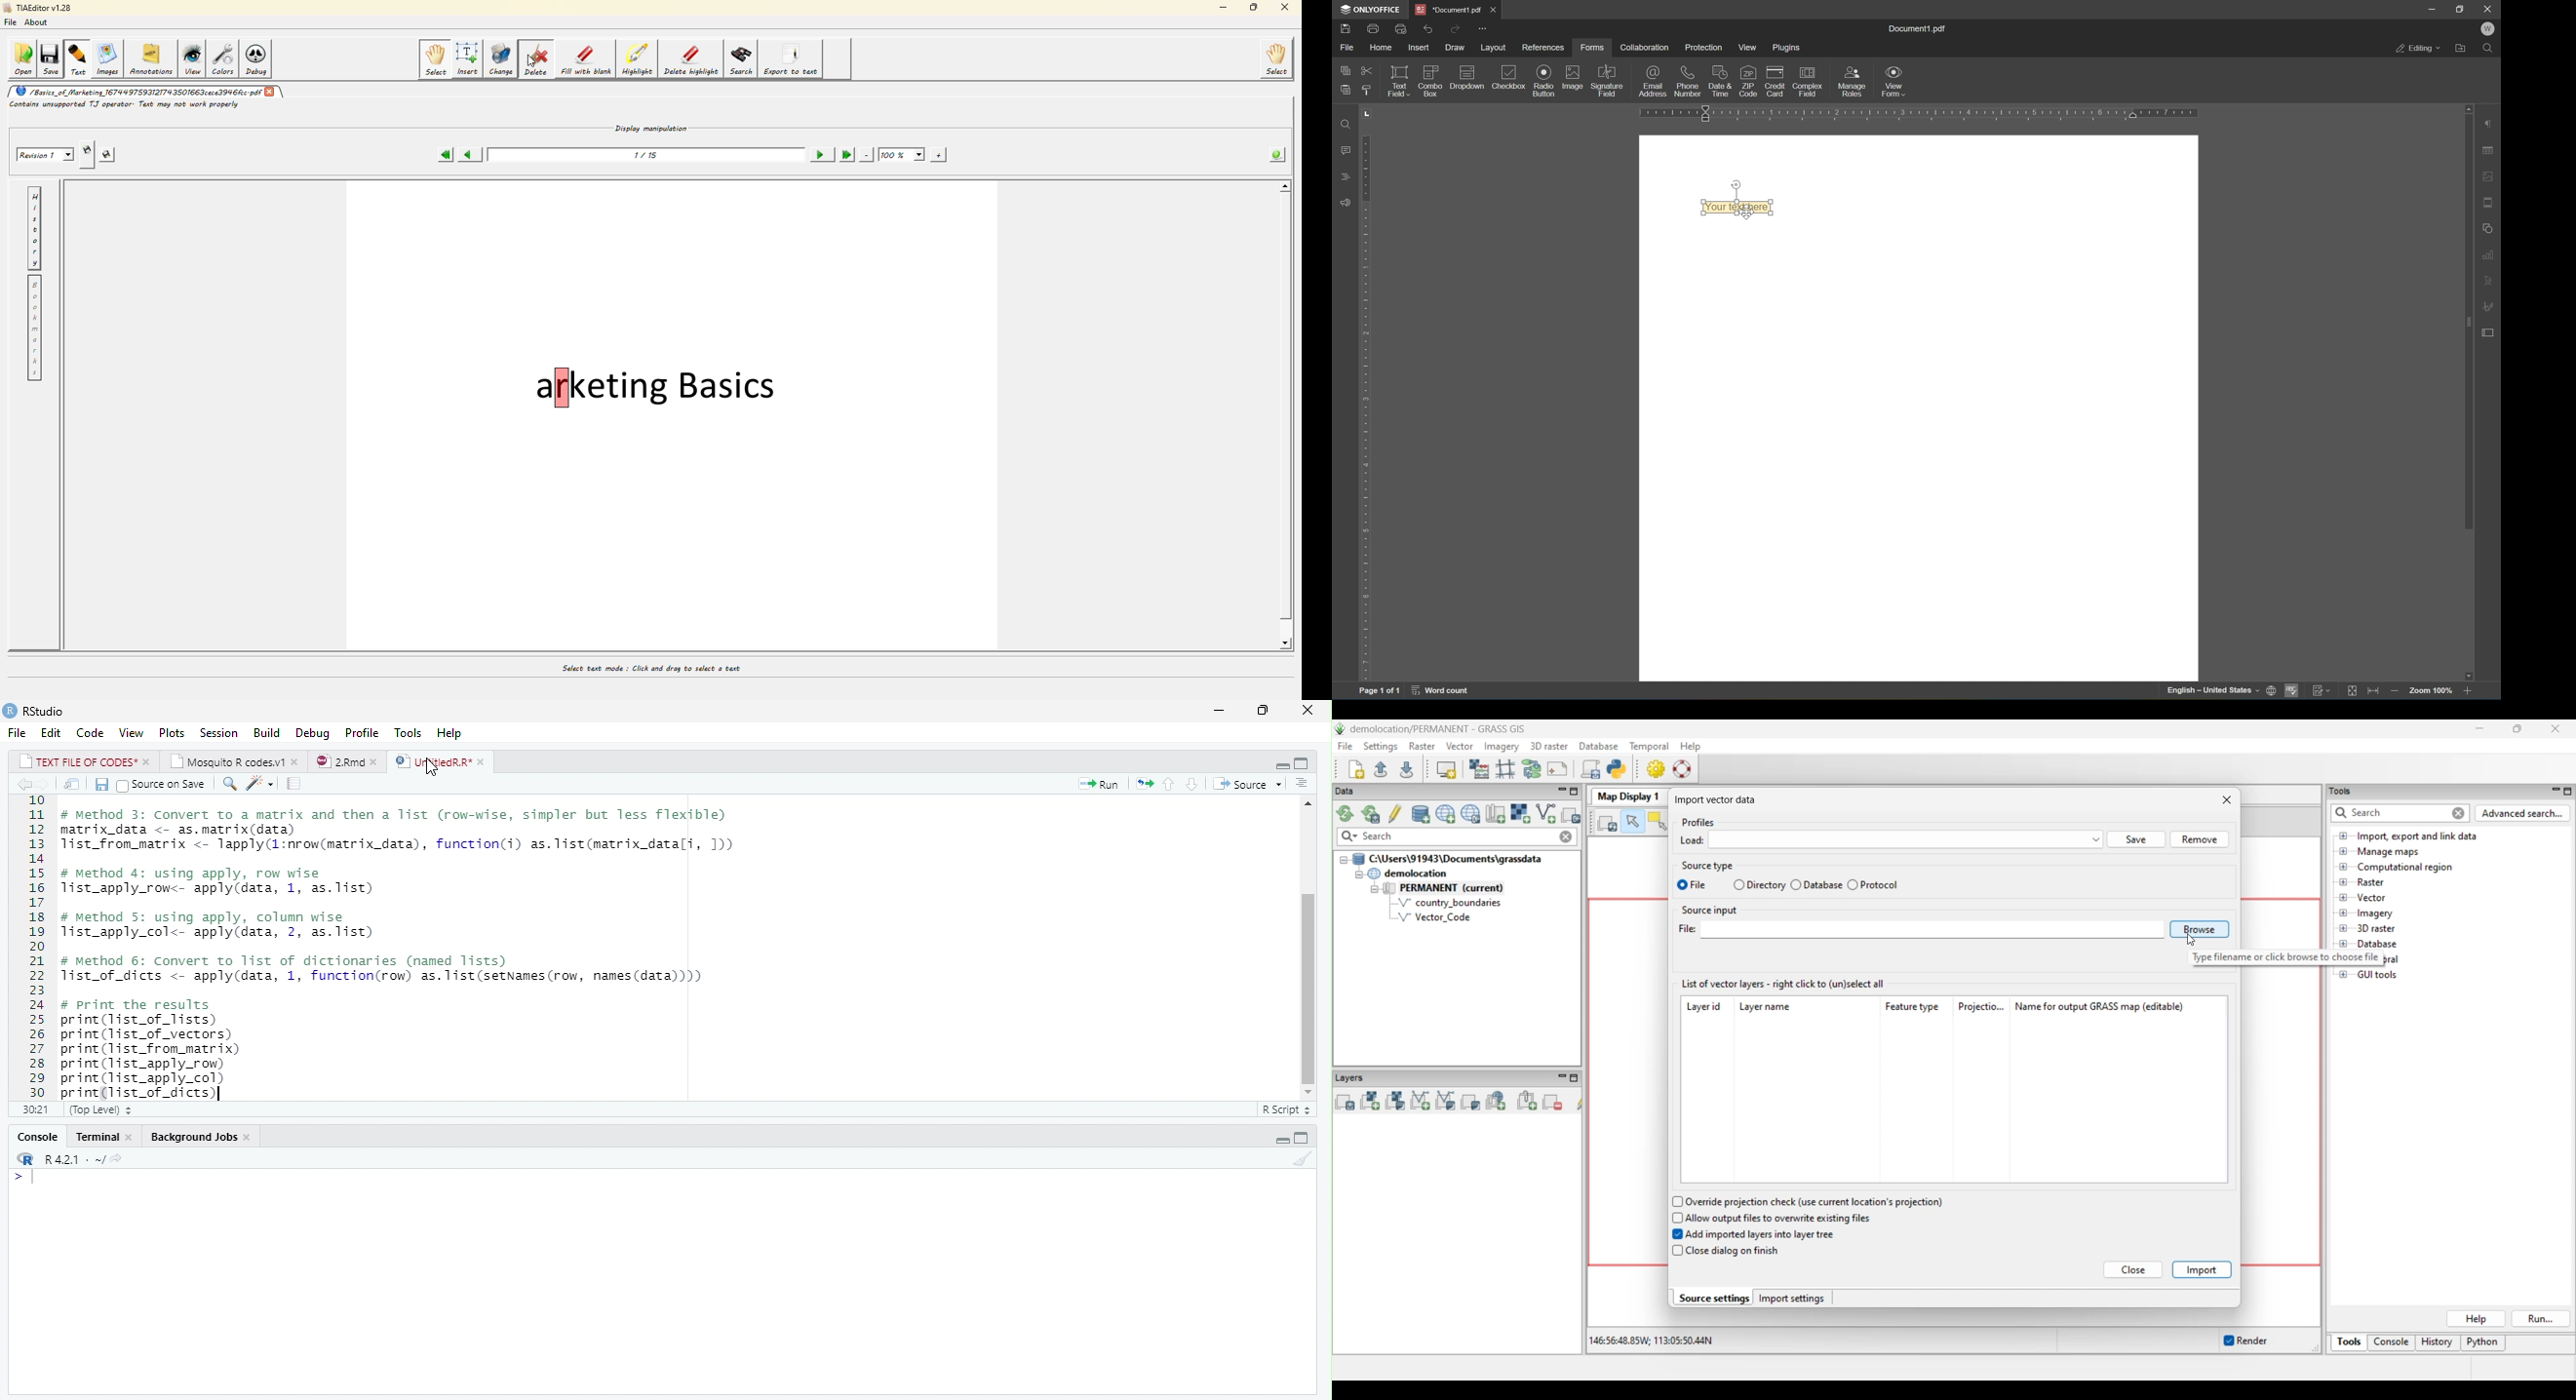 This screenshot has height=1400, width=2576. Describe the element at coordinates (1456, 29) in the screenshot. I see `redo` at that location.